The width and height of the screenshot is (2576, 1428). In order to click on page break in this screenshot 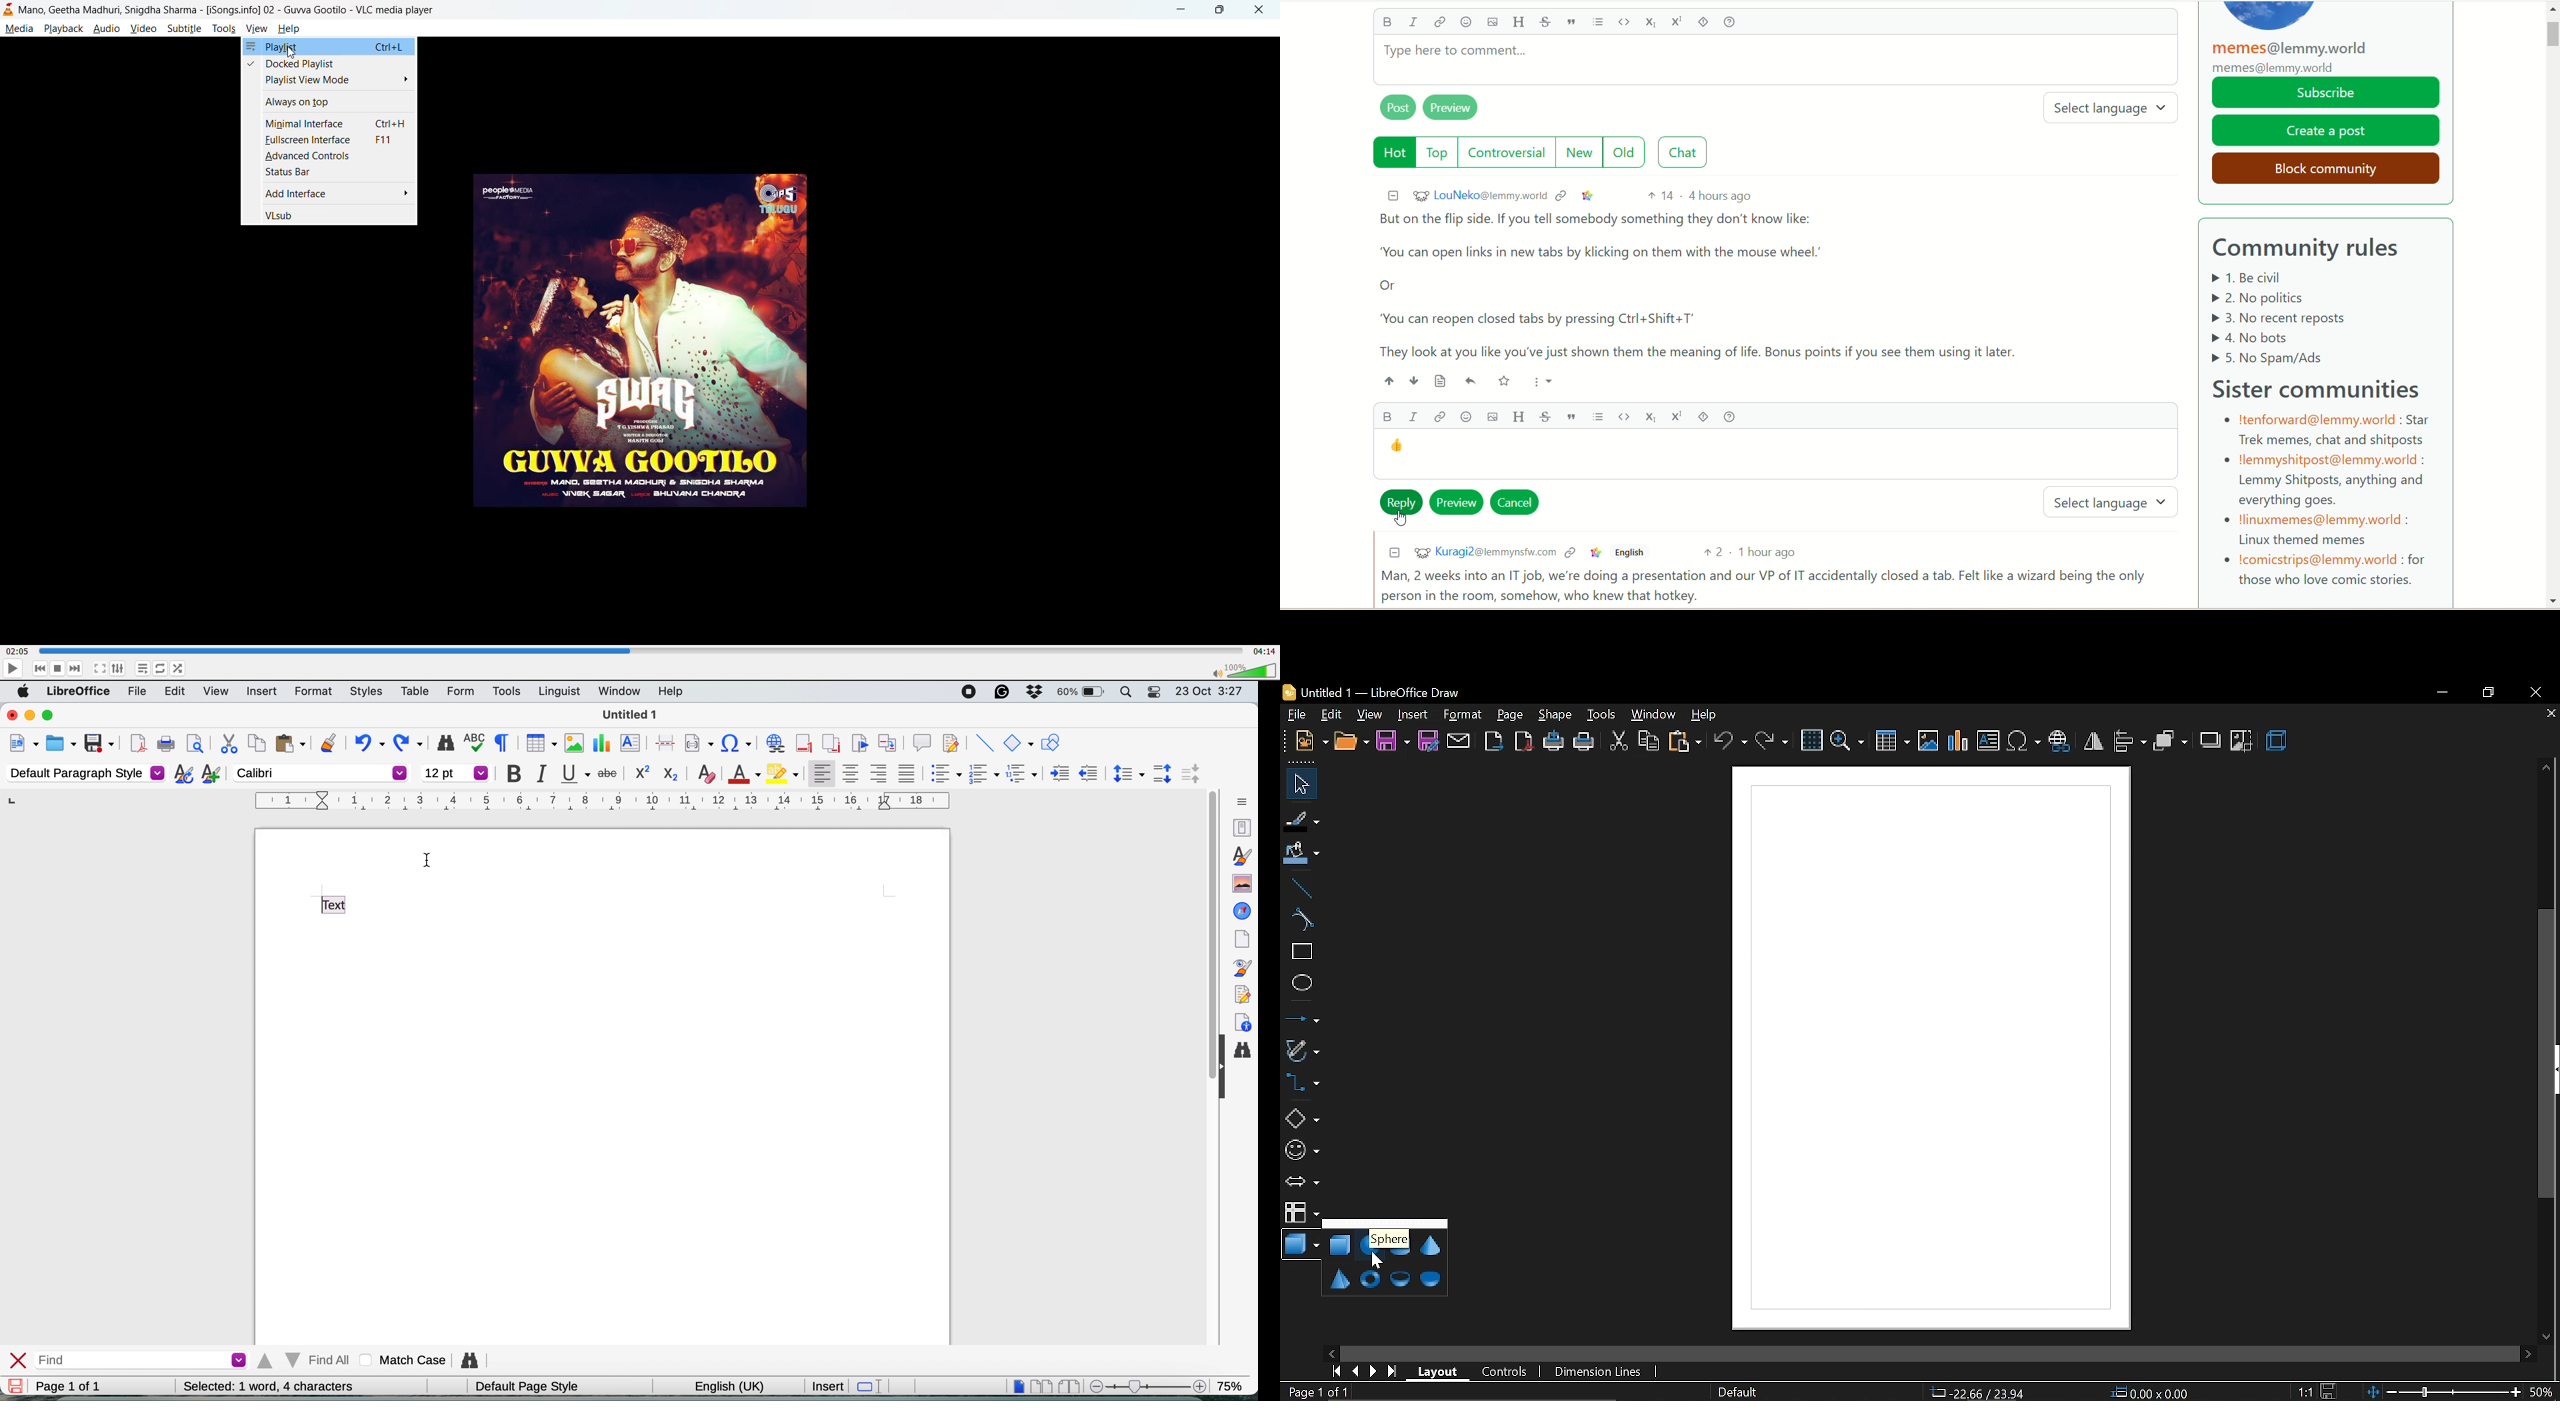, I will do `click(667, 742)`.